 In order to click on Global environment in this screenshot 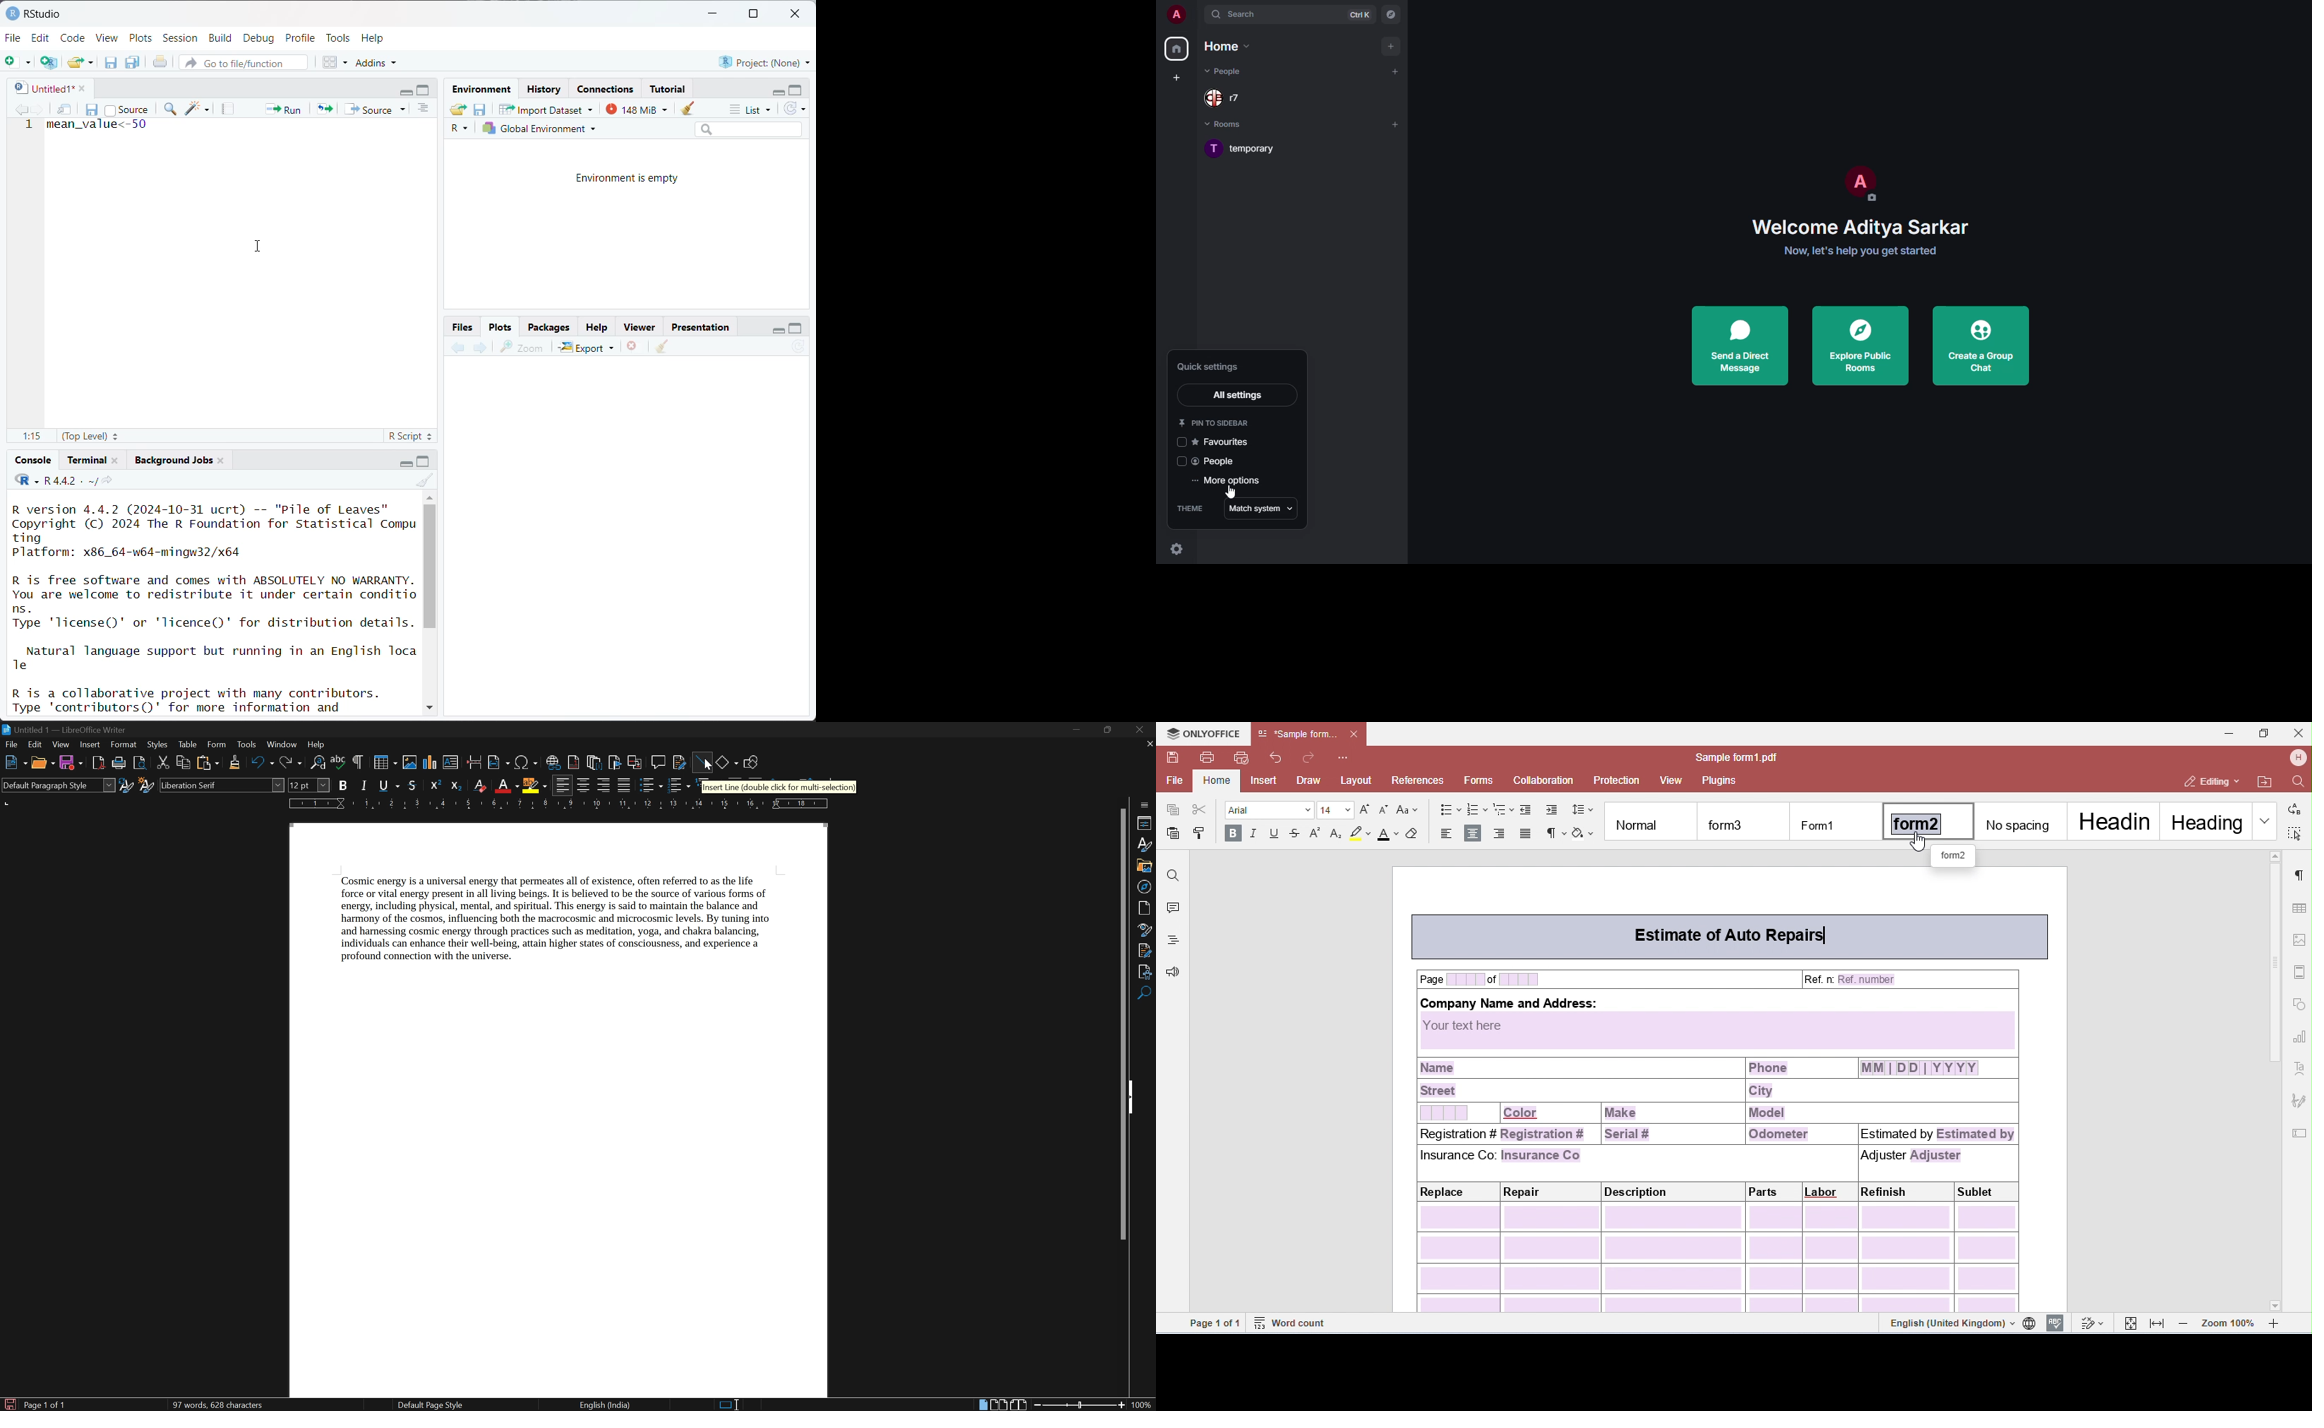, I will do `click(540, 129)`.